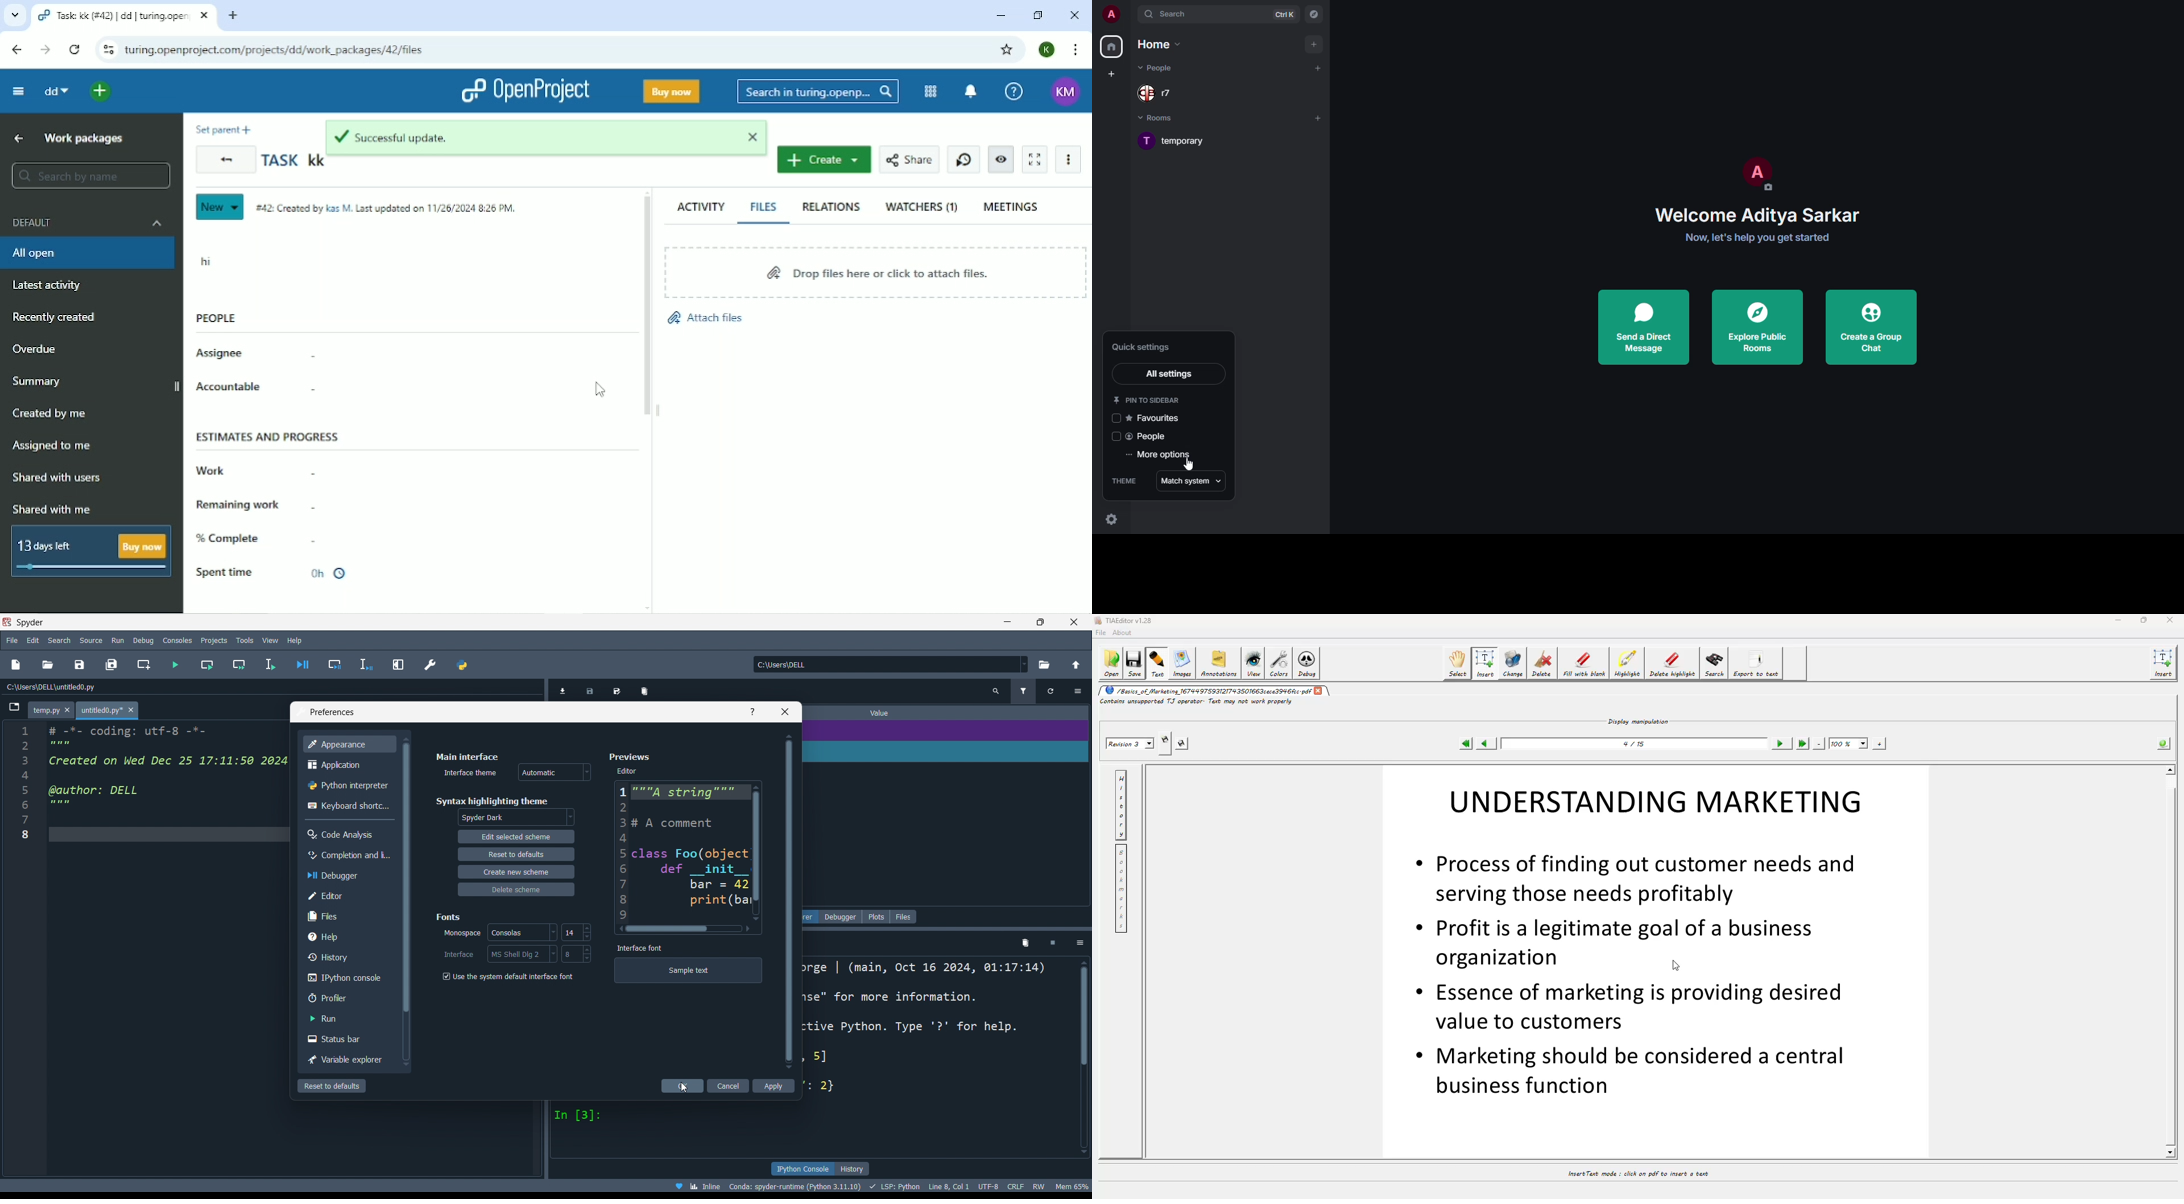 The image size is (2184, 1204). Describe the element at coordinates (76, 689) in the screenshot. I see `C:\Users\DELL \untitled0.py` at that location.